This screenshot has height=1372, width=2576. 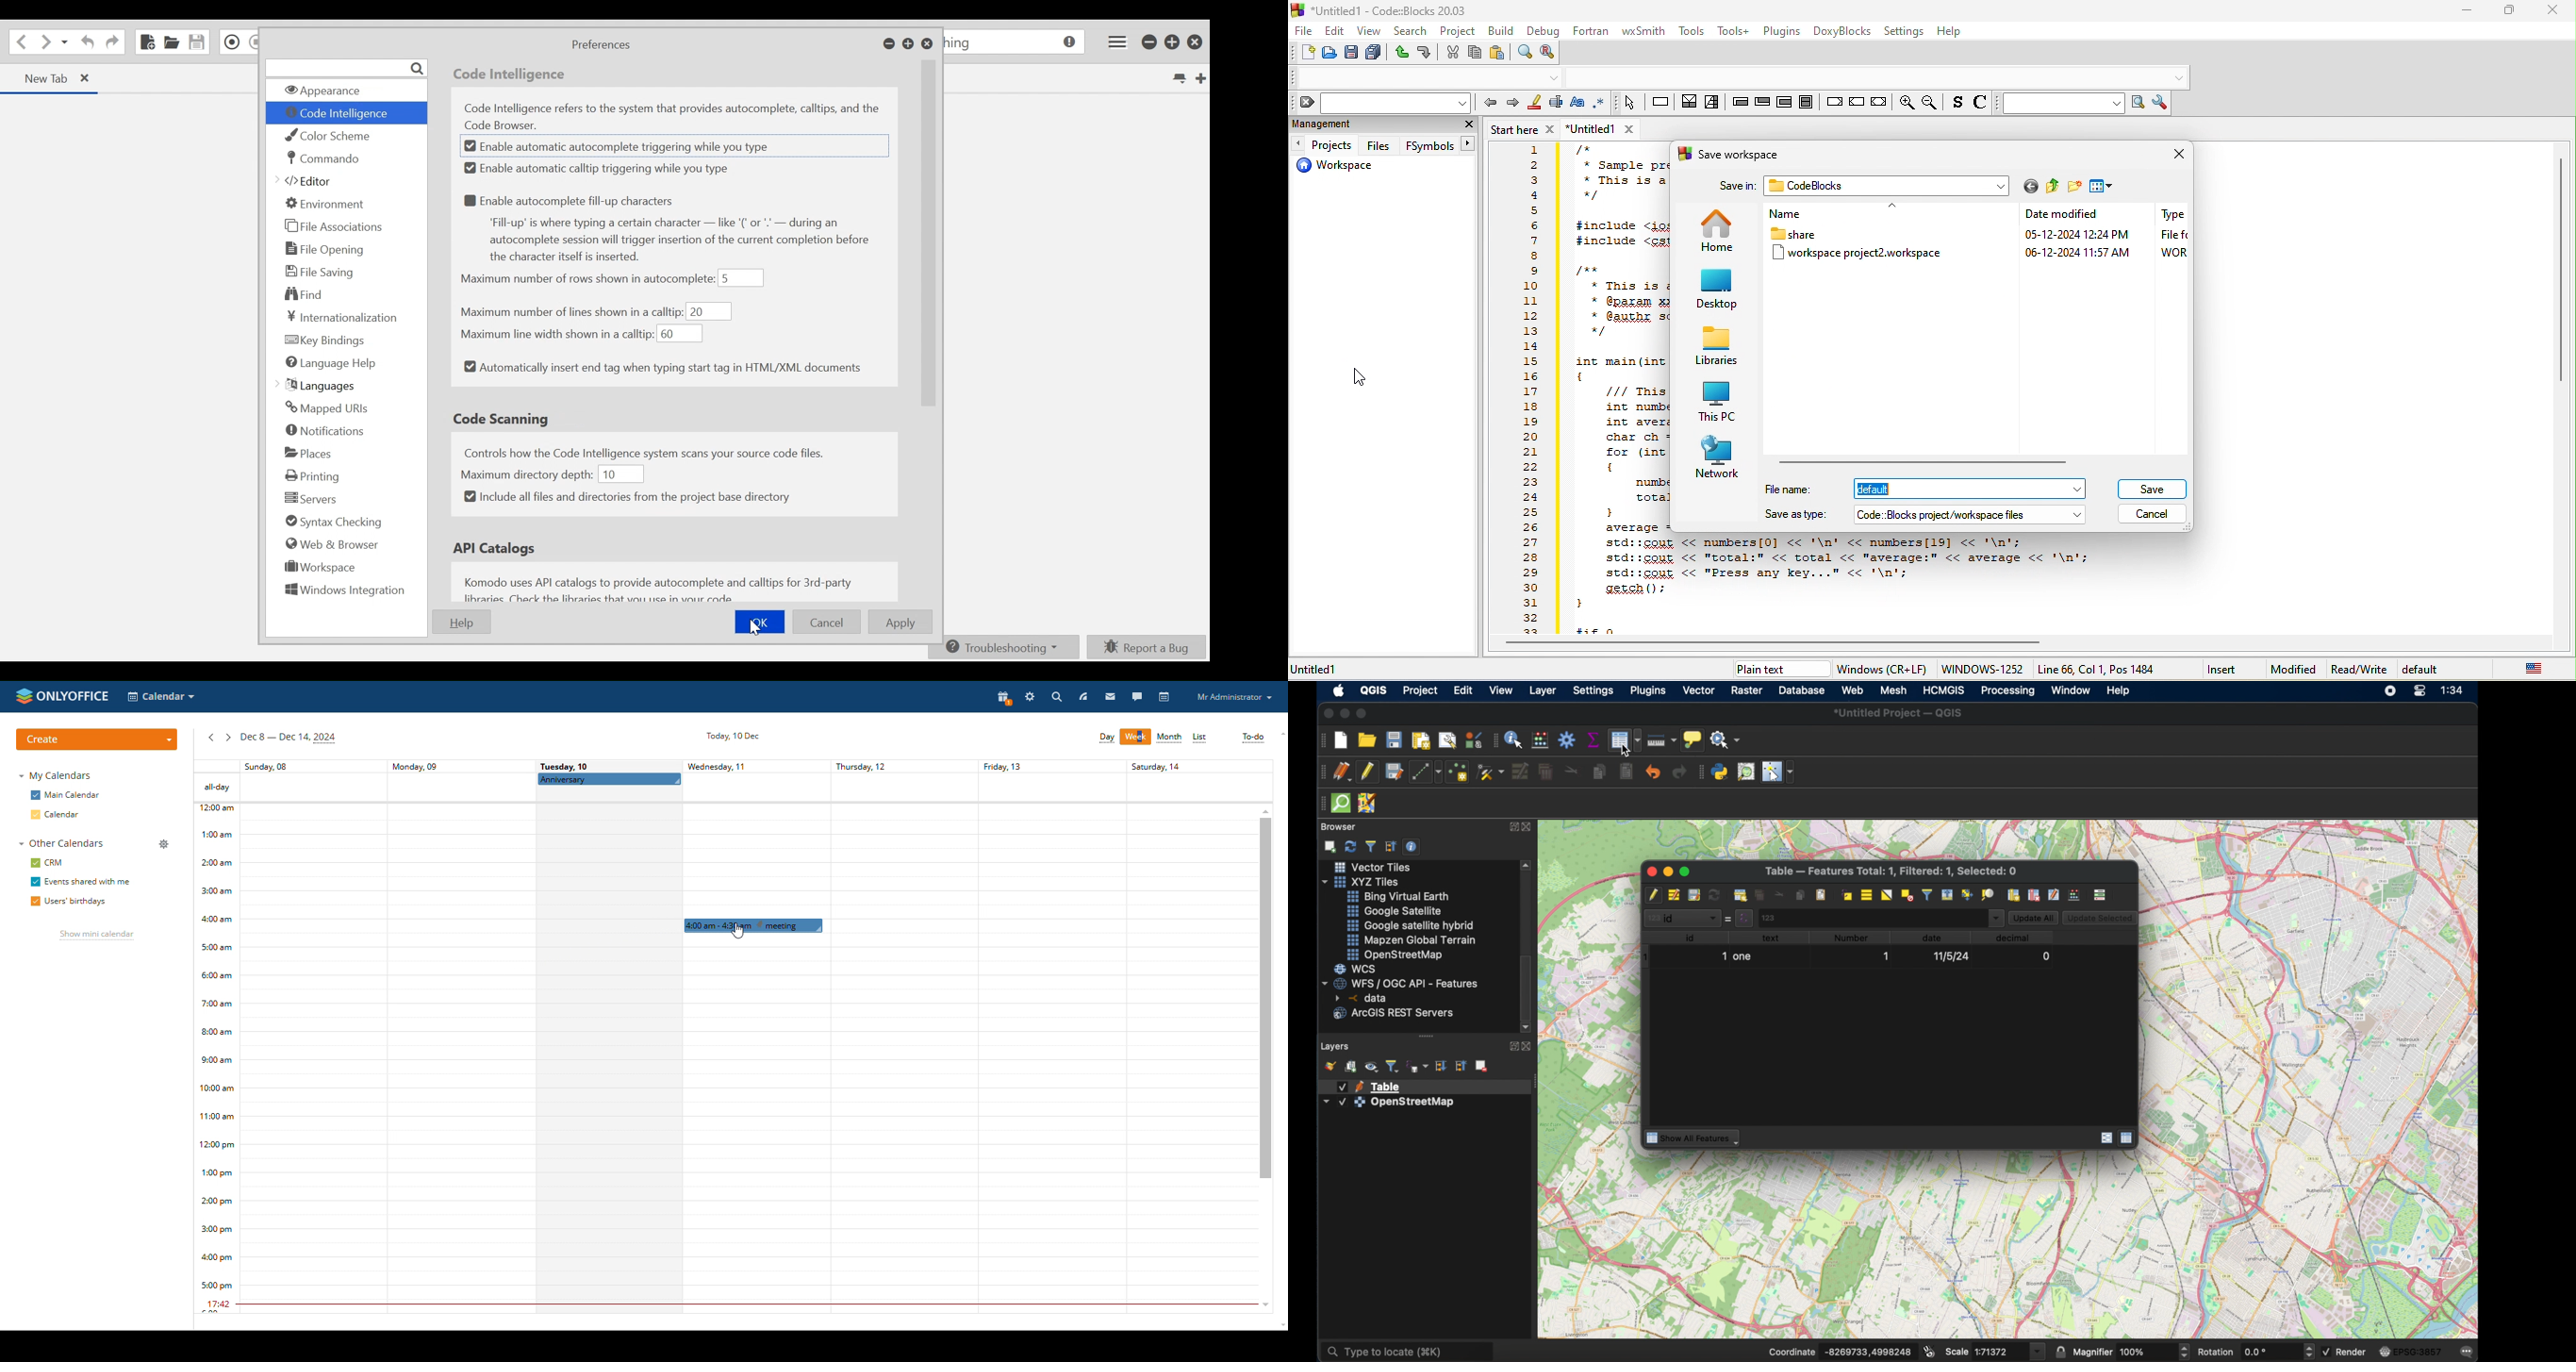 What do you see at coordinates (2129, 1139) in the screenshot?
I see `switch to table view` at bounding box center [2129, 1139].